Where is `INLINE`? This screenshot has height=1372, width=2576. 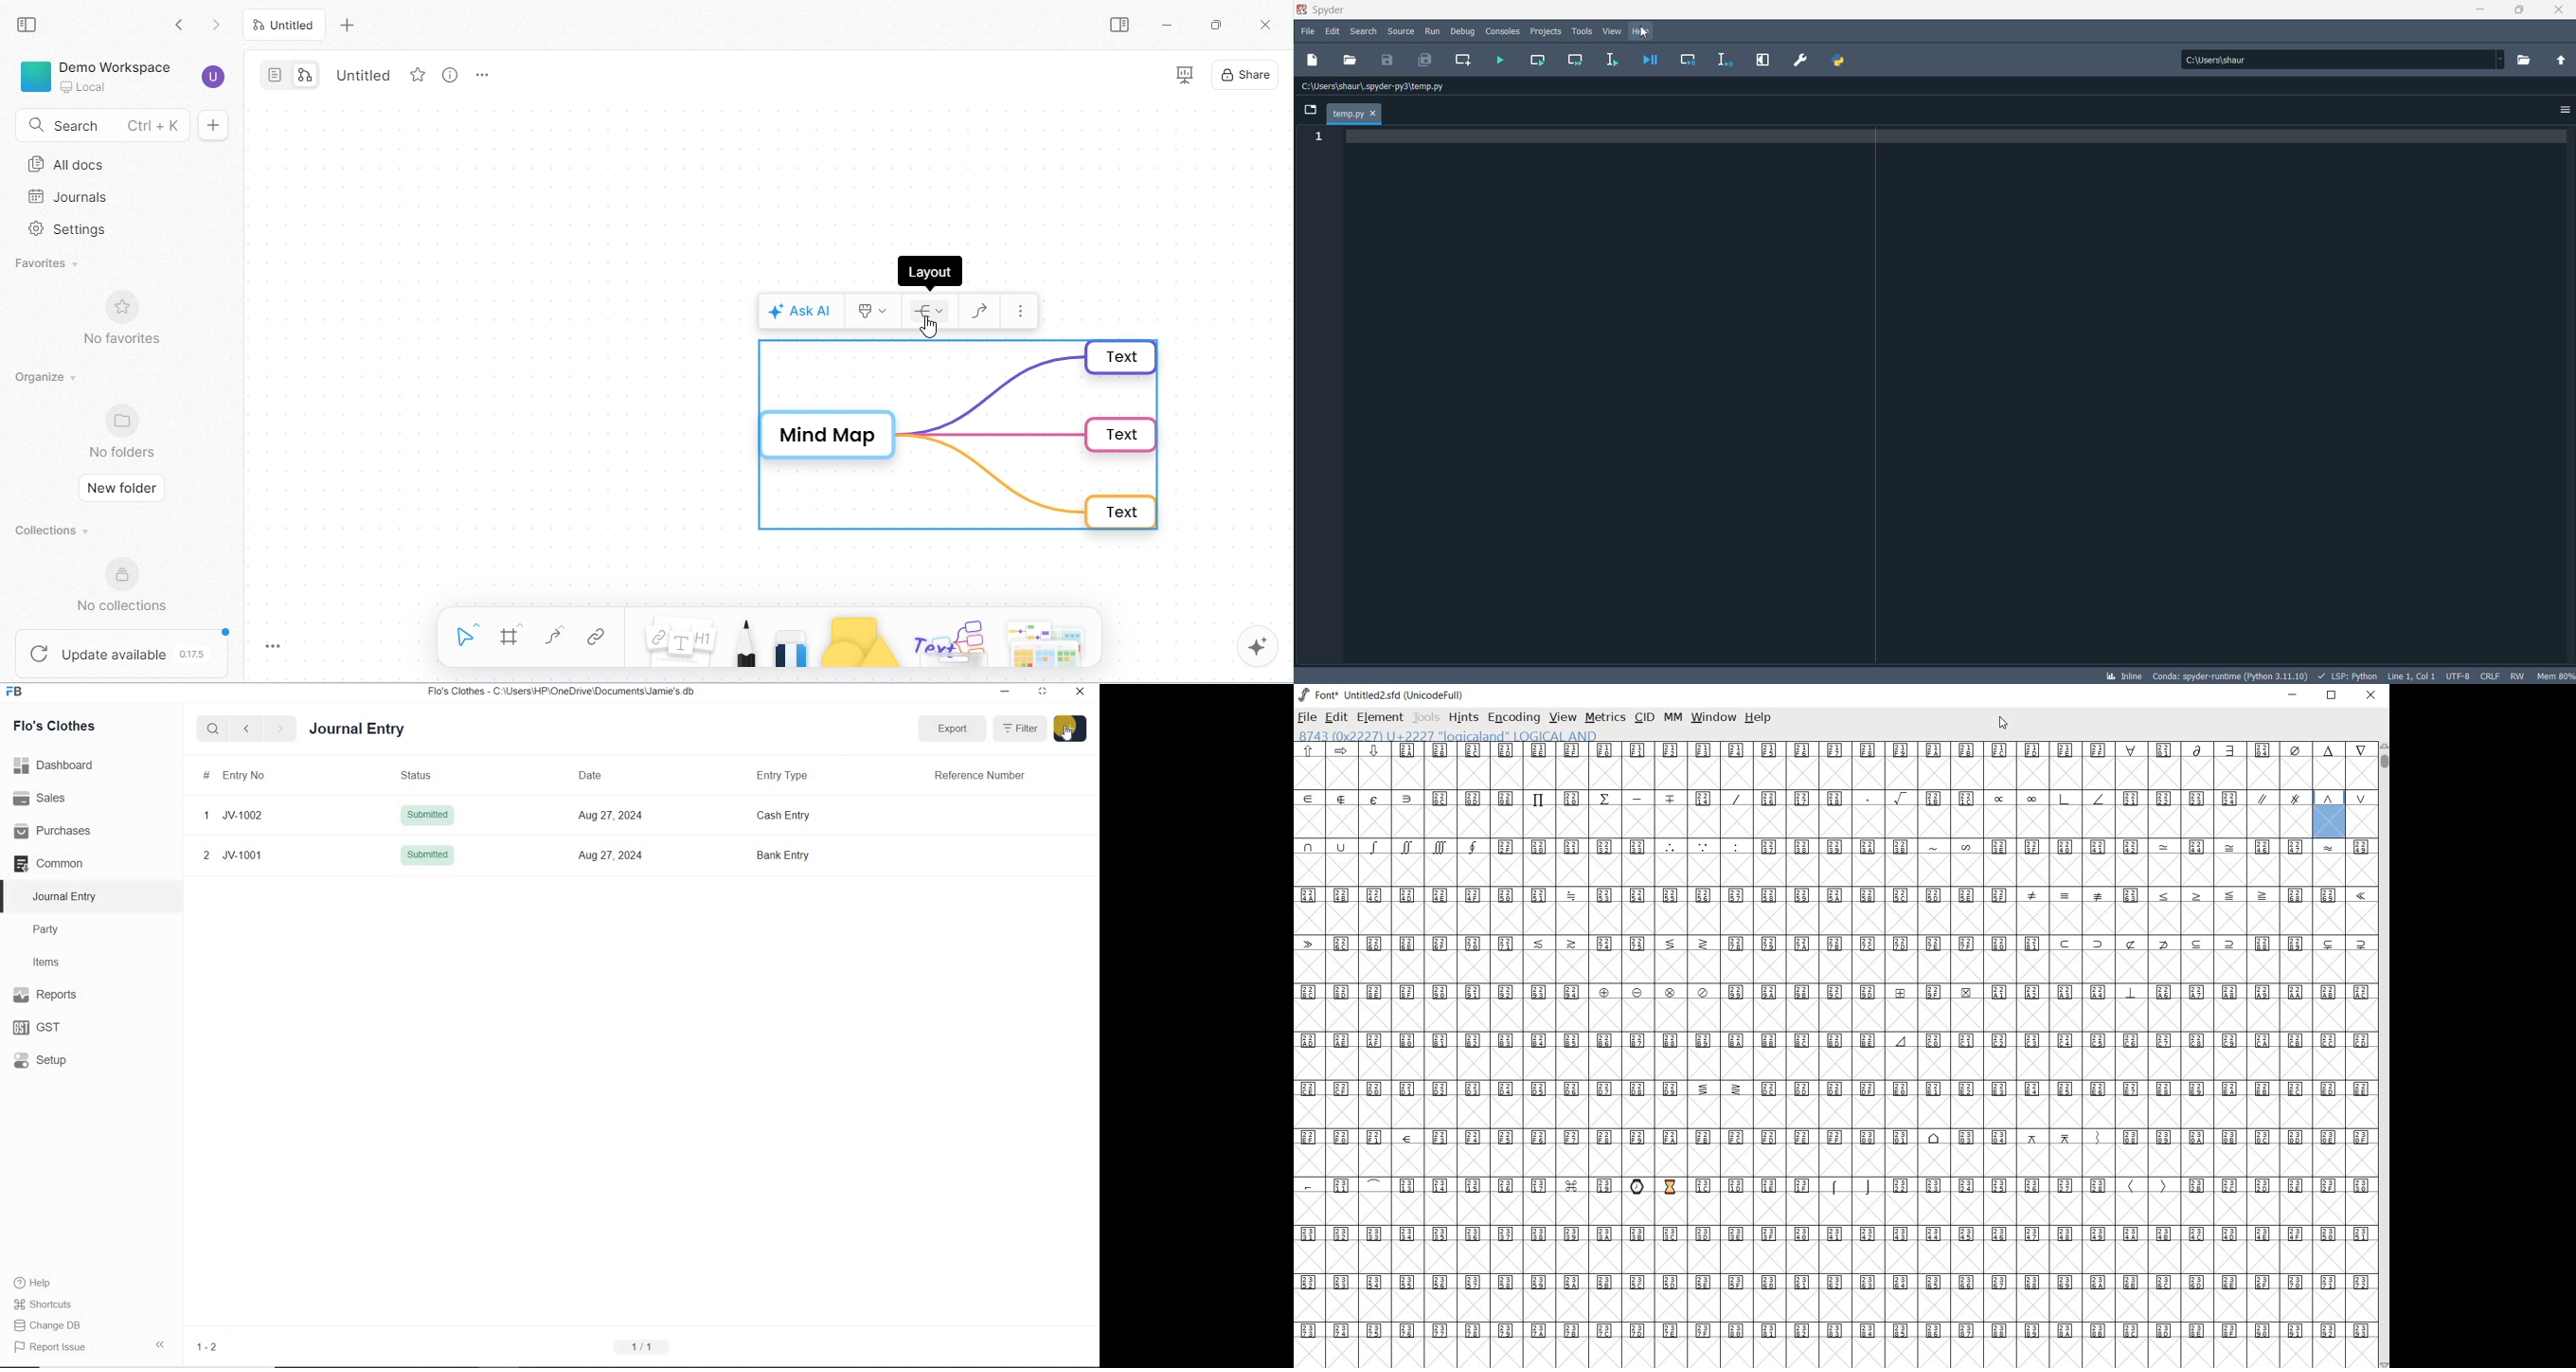
INLINE is located at coordinates (2122, 674).